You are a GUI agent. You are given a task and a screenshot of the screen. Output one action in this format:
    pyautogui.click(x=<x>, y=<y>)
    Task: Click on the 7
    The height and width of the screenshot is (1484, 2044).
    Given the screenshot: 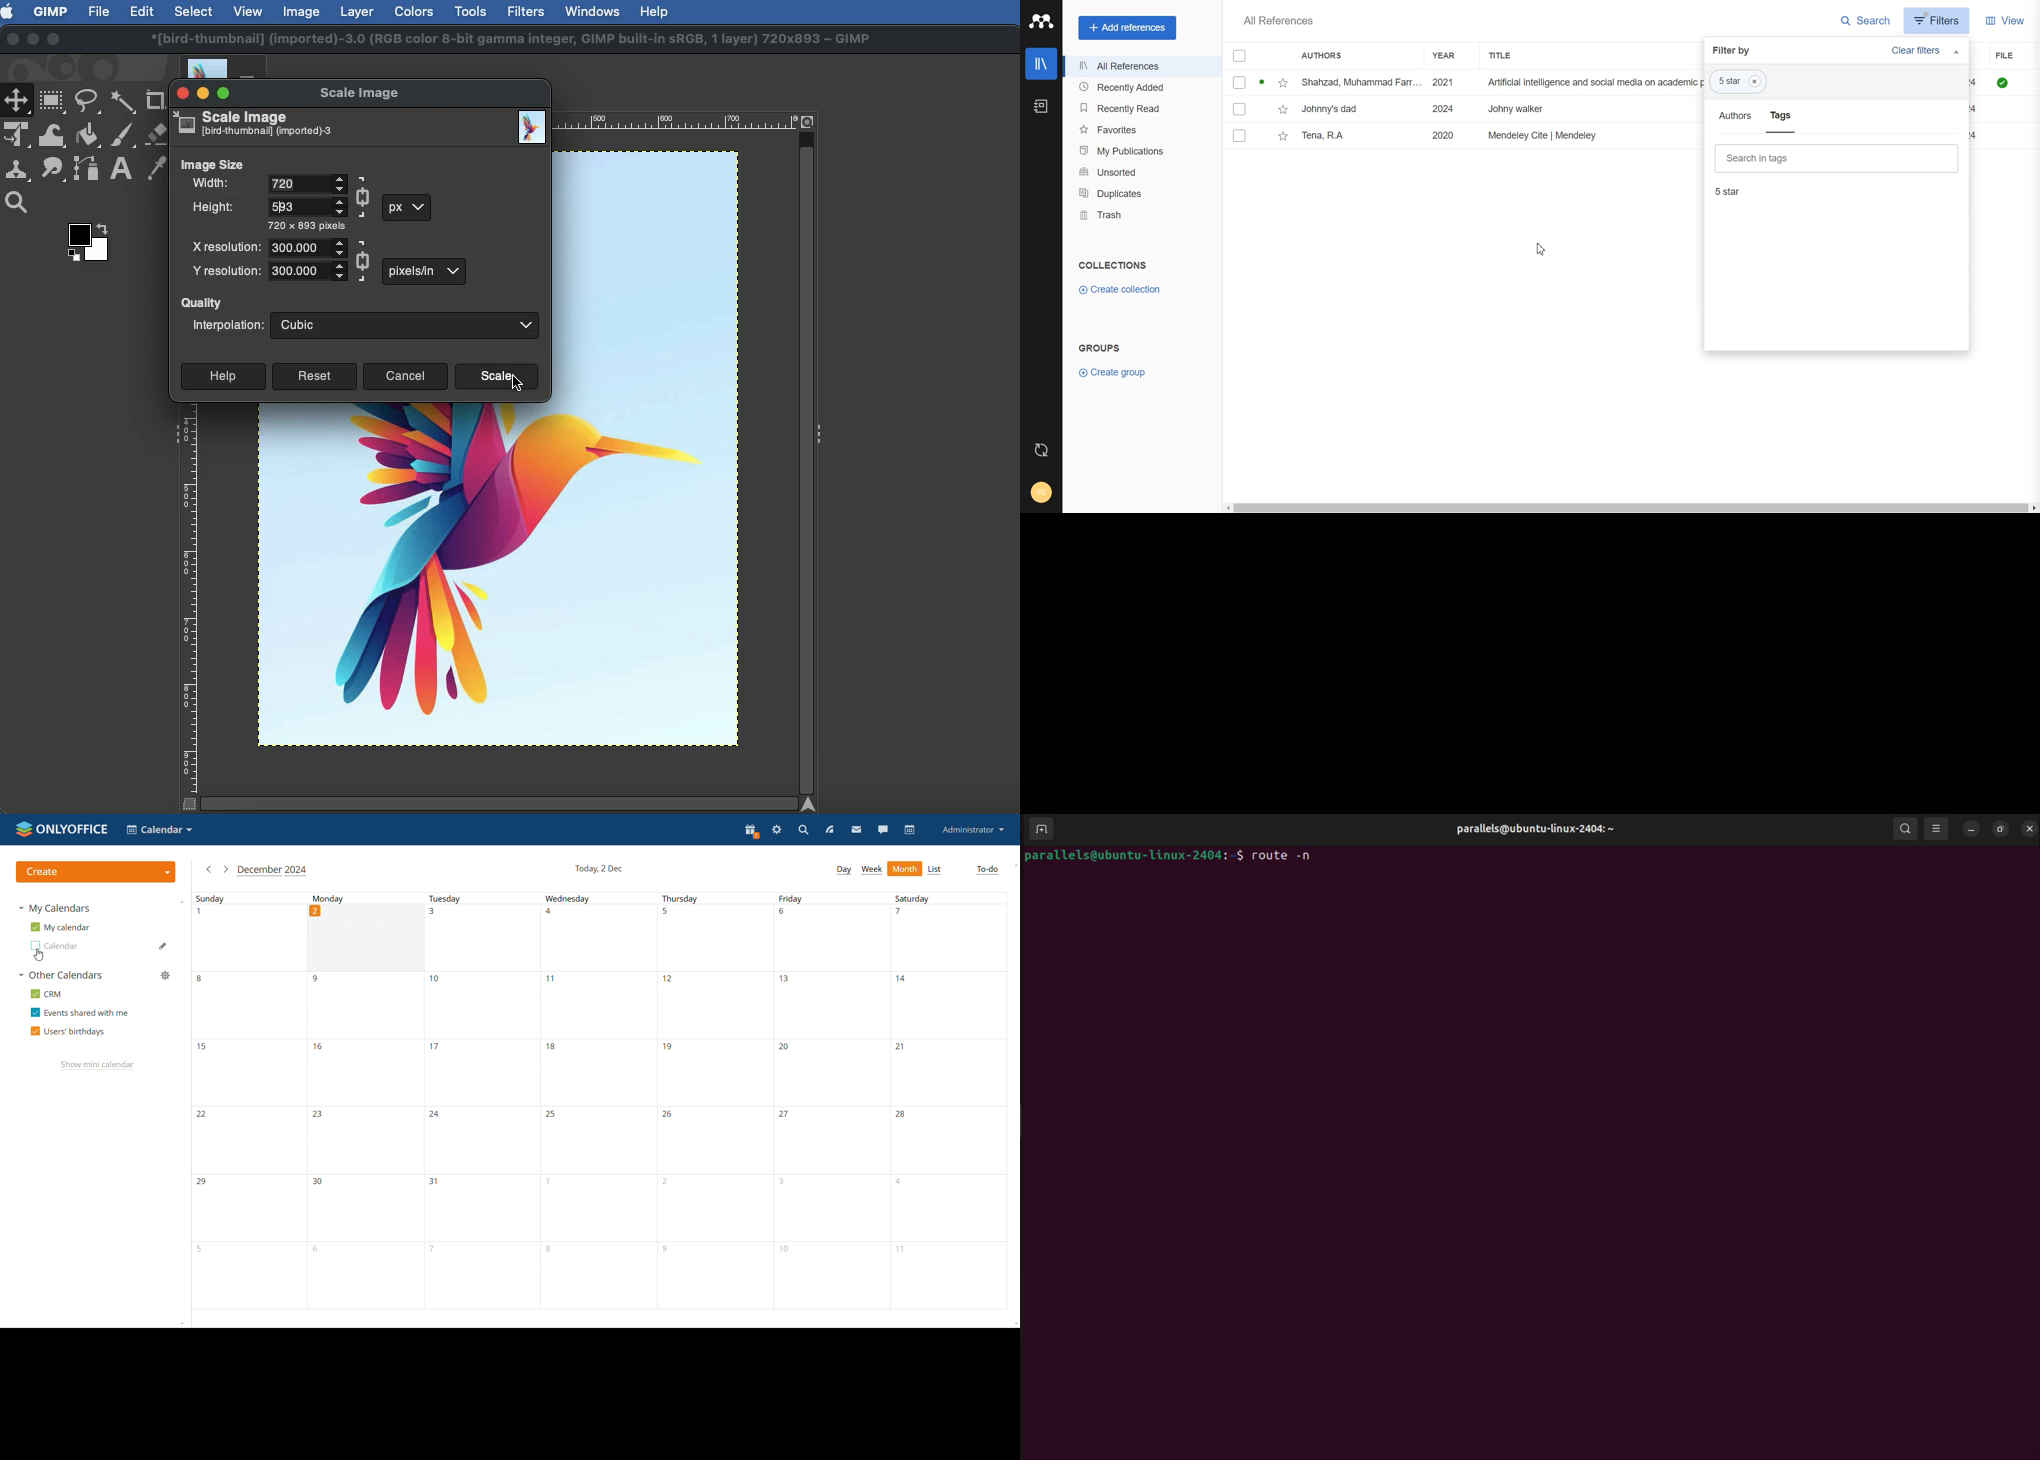 What is the action you would take?
    pyautogui.click(x=477, y=1277)
    